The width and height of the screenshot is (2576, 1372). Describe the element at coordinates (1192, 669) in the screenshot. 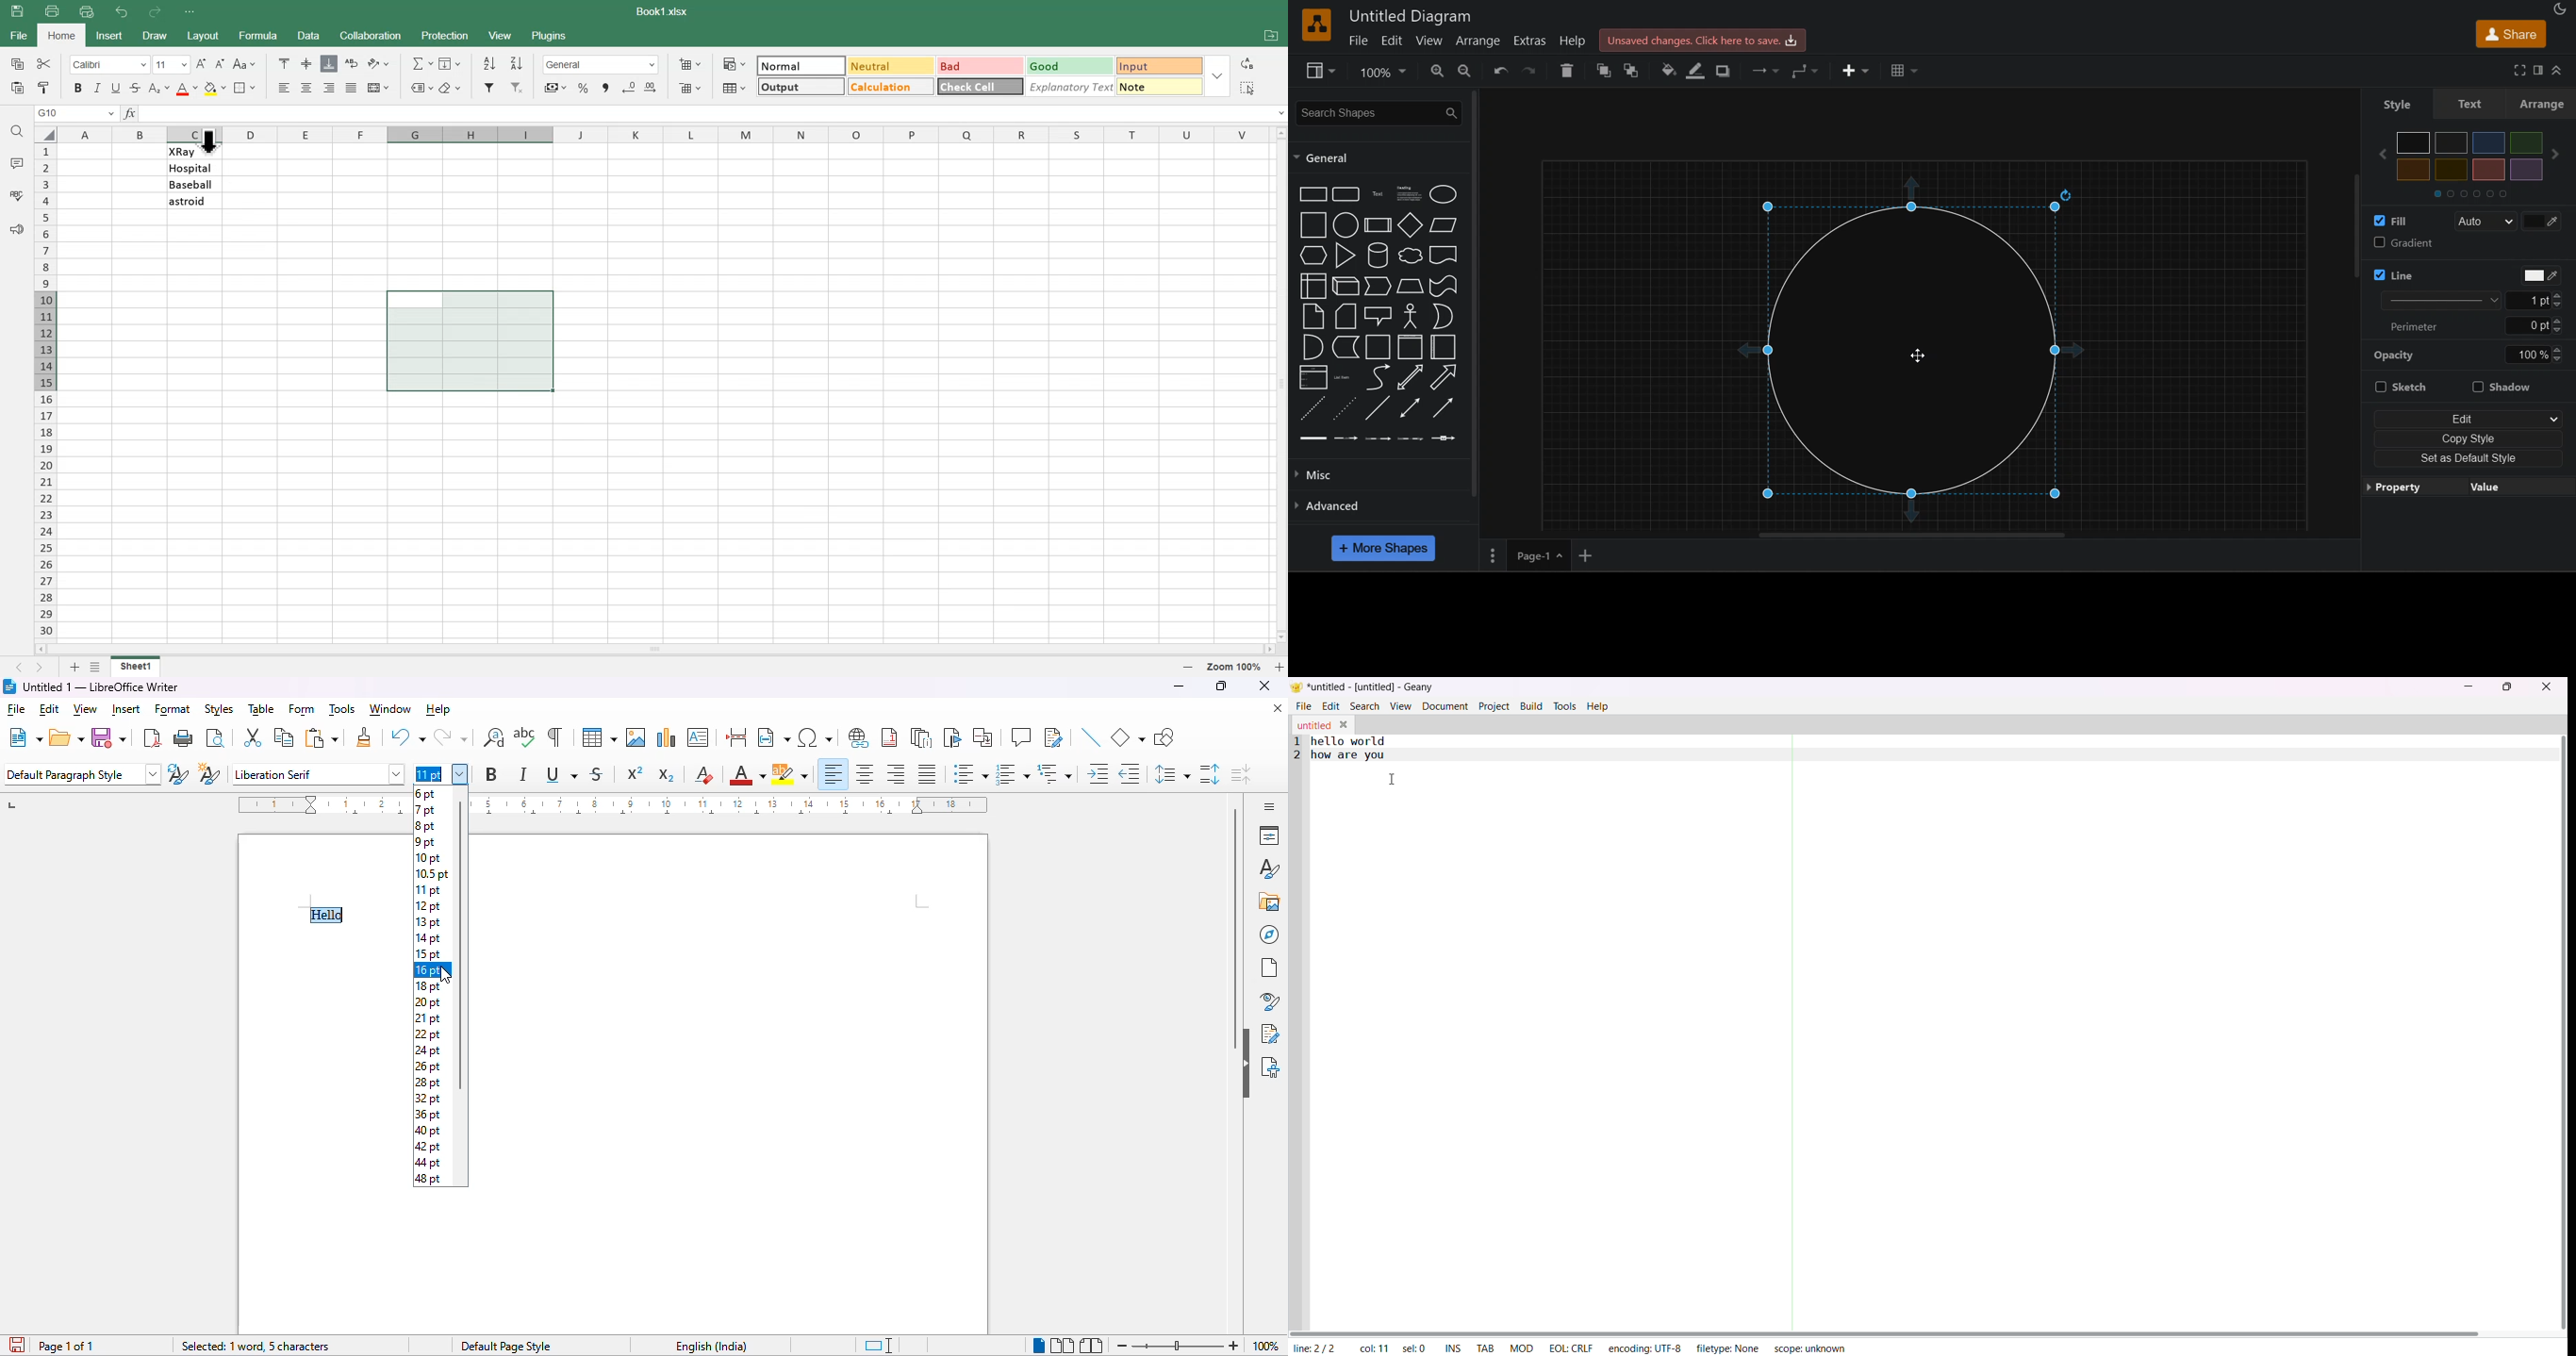

I see `zoom out` at that location.